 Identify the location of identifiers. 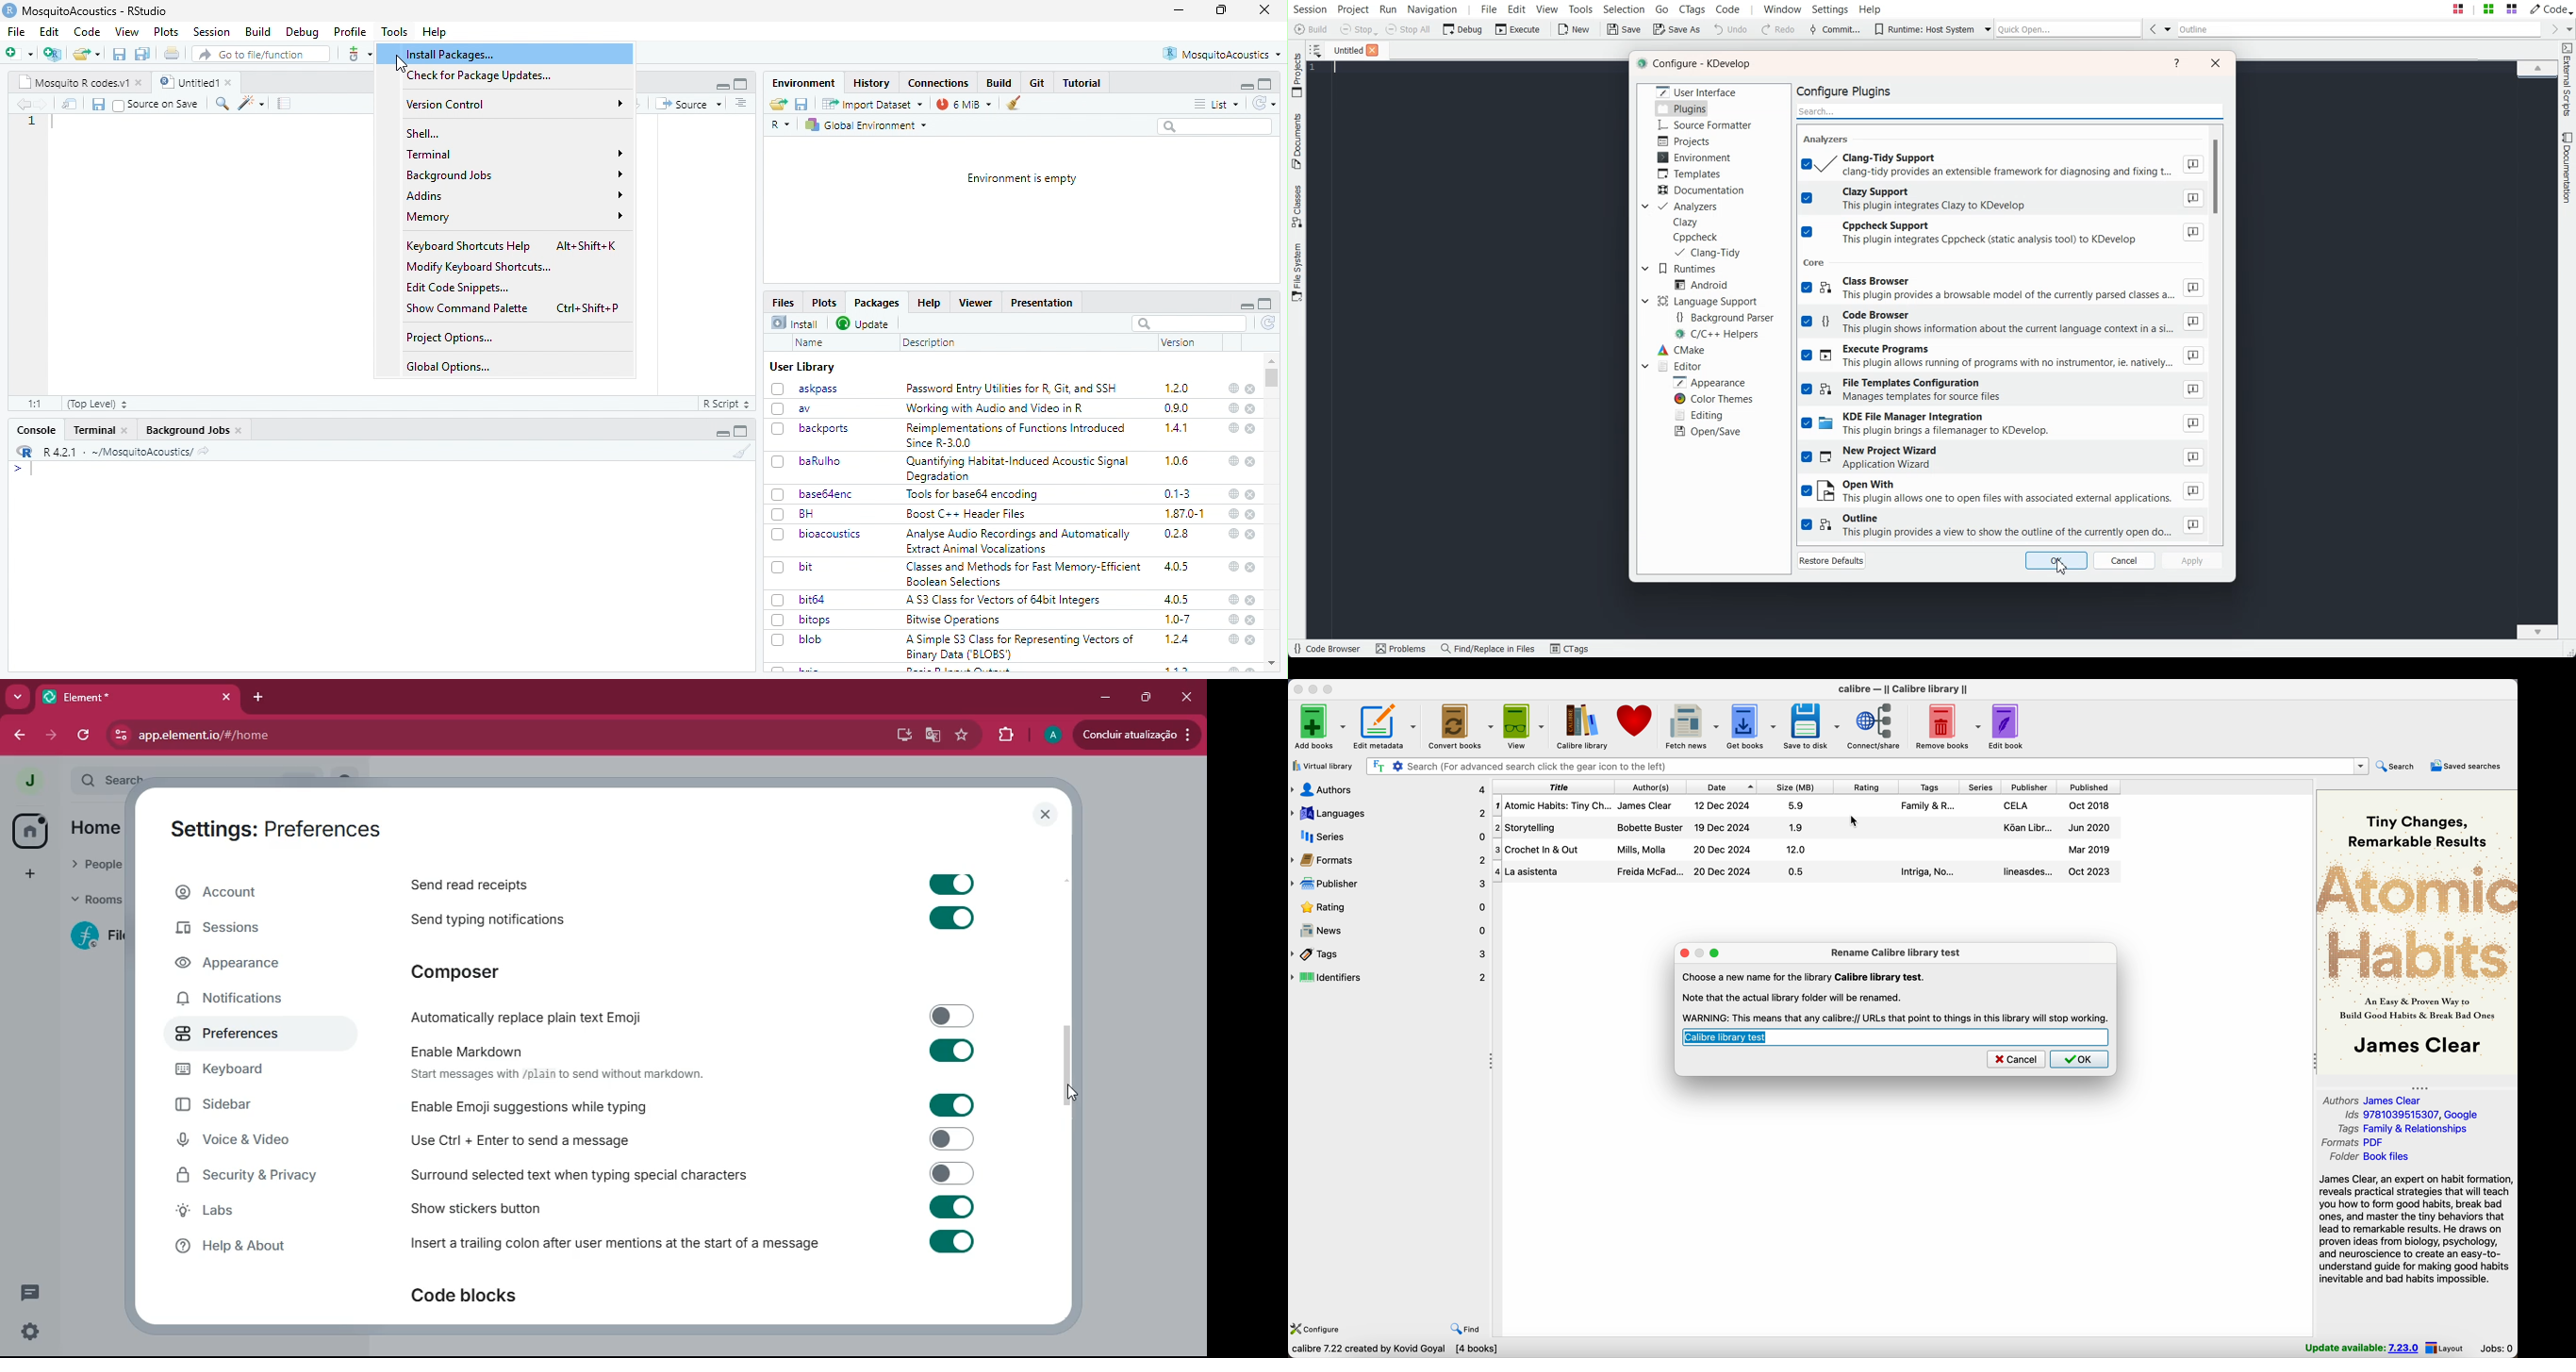
(1390, 979).